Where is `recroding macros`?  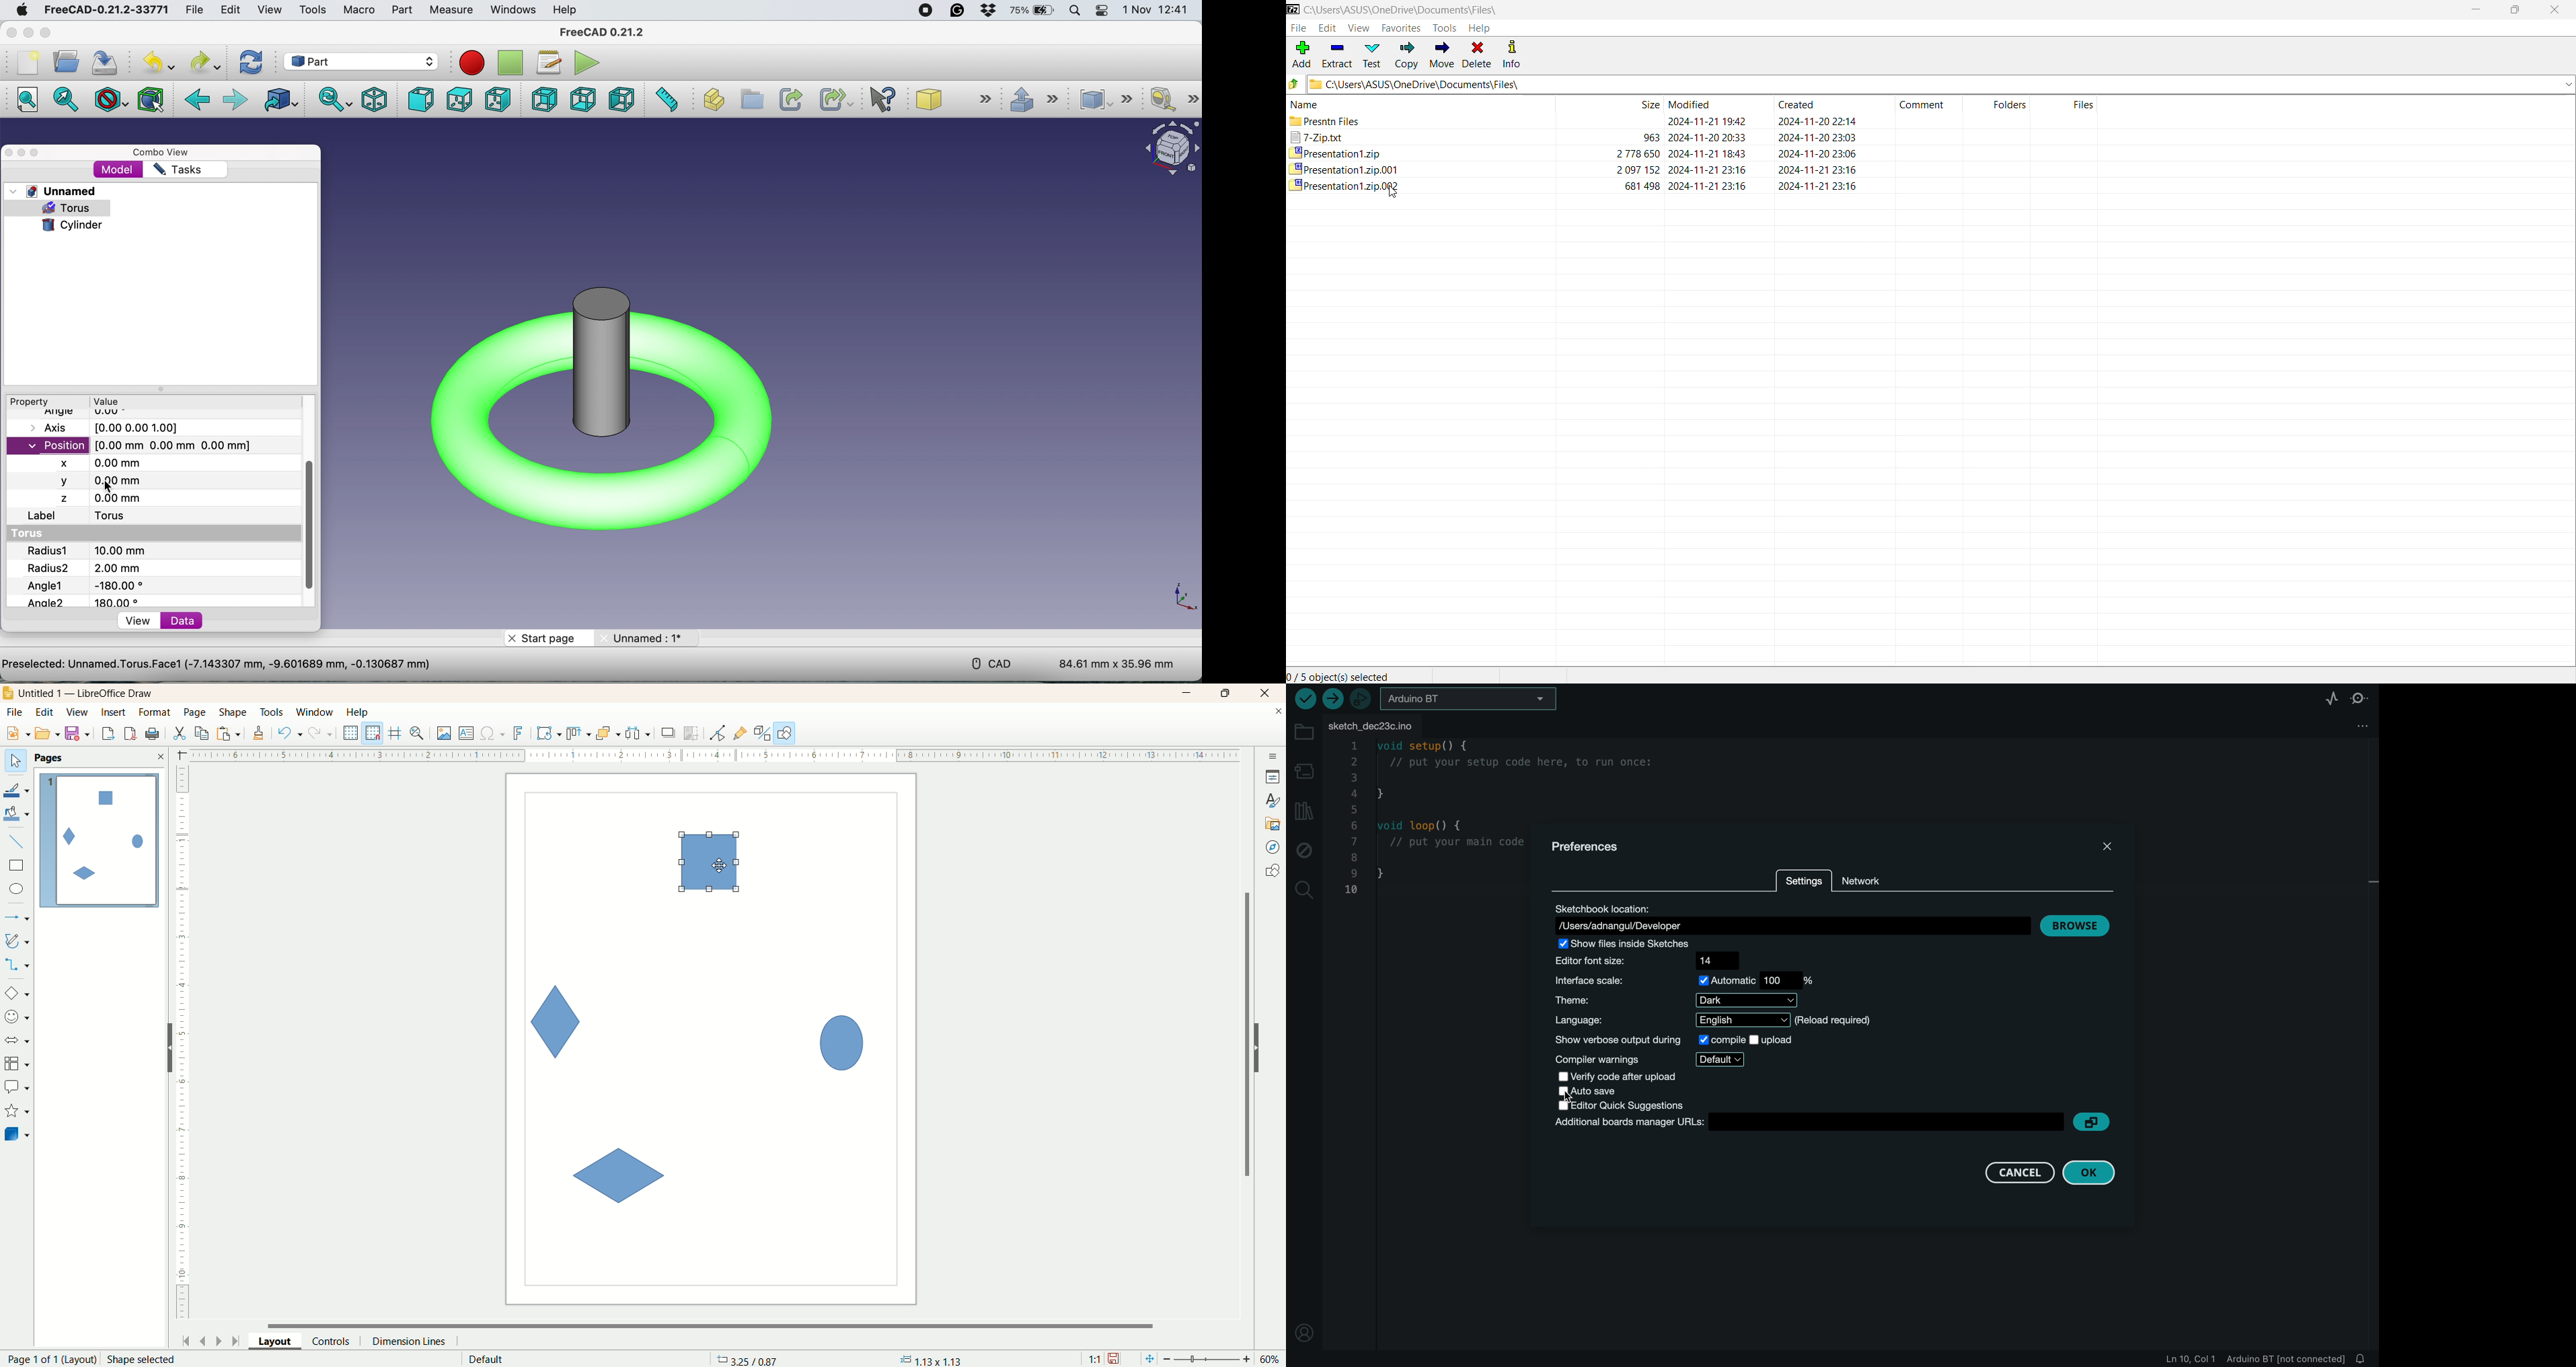
recroding macros is located at coordinates (468, 62).